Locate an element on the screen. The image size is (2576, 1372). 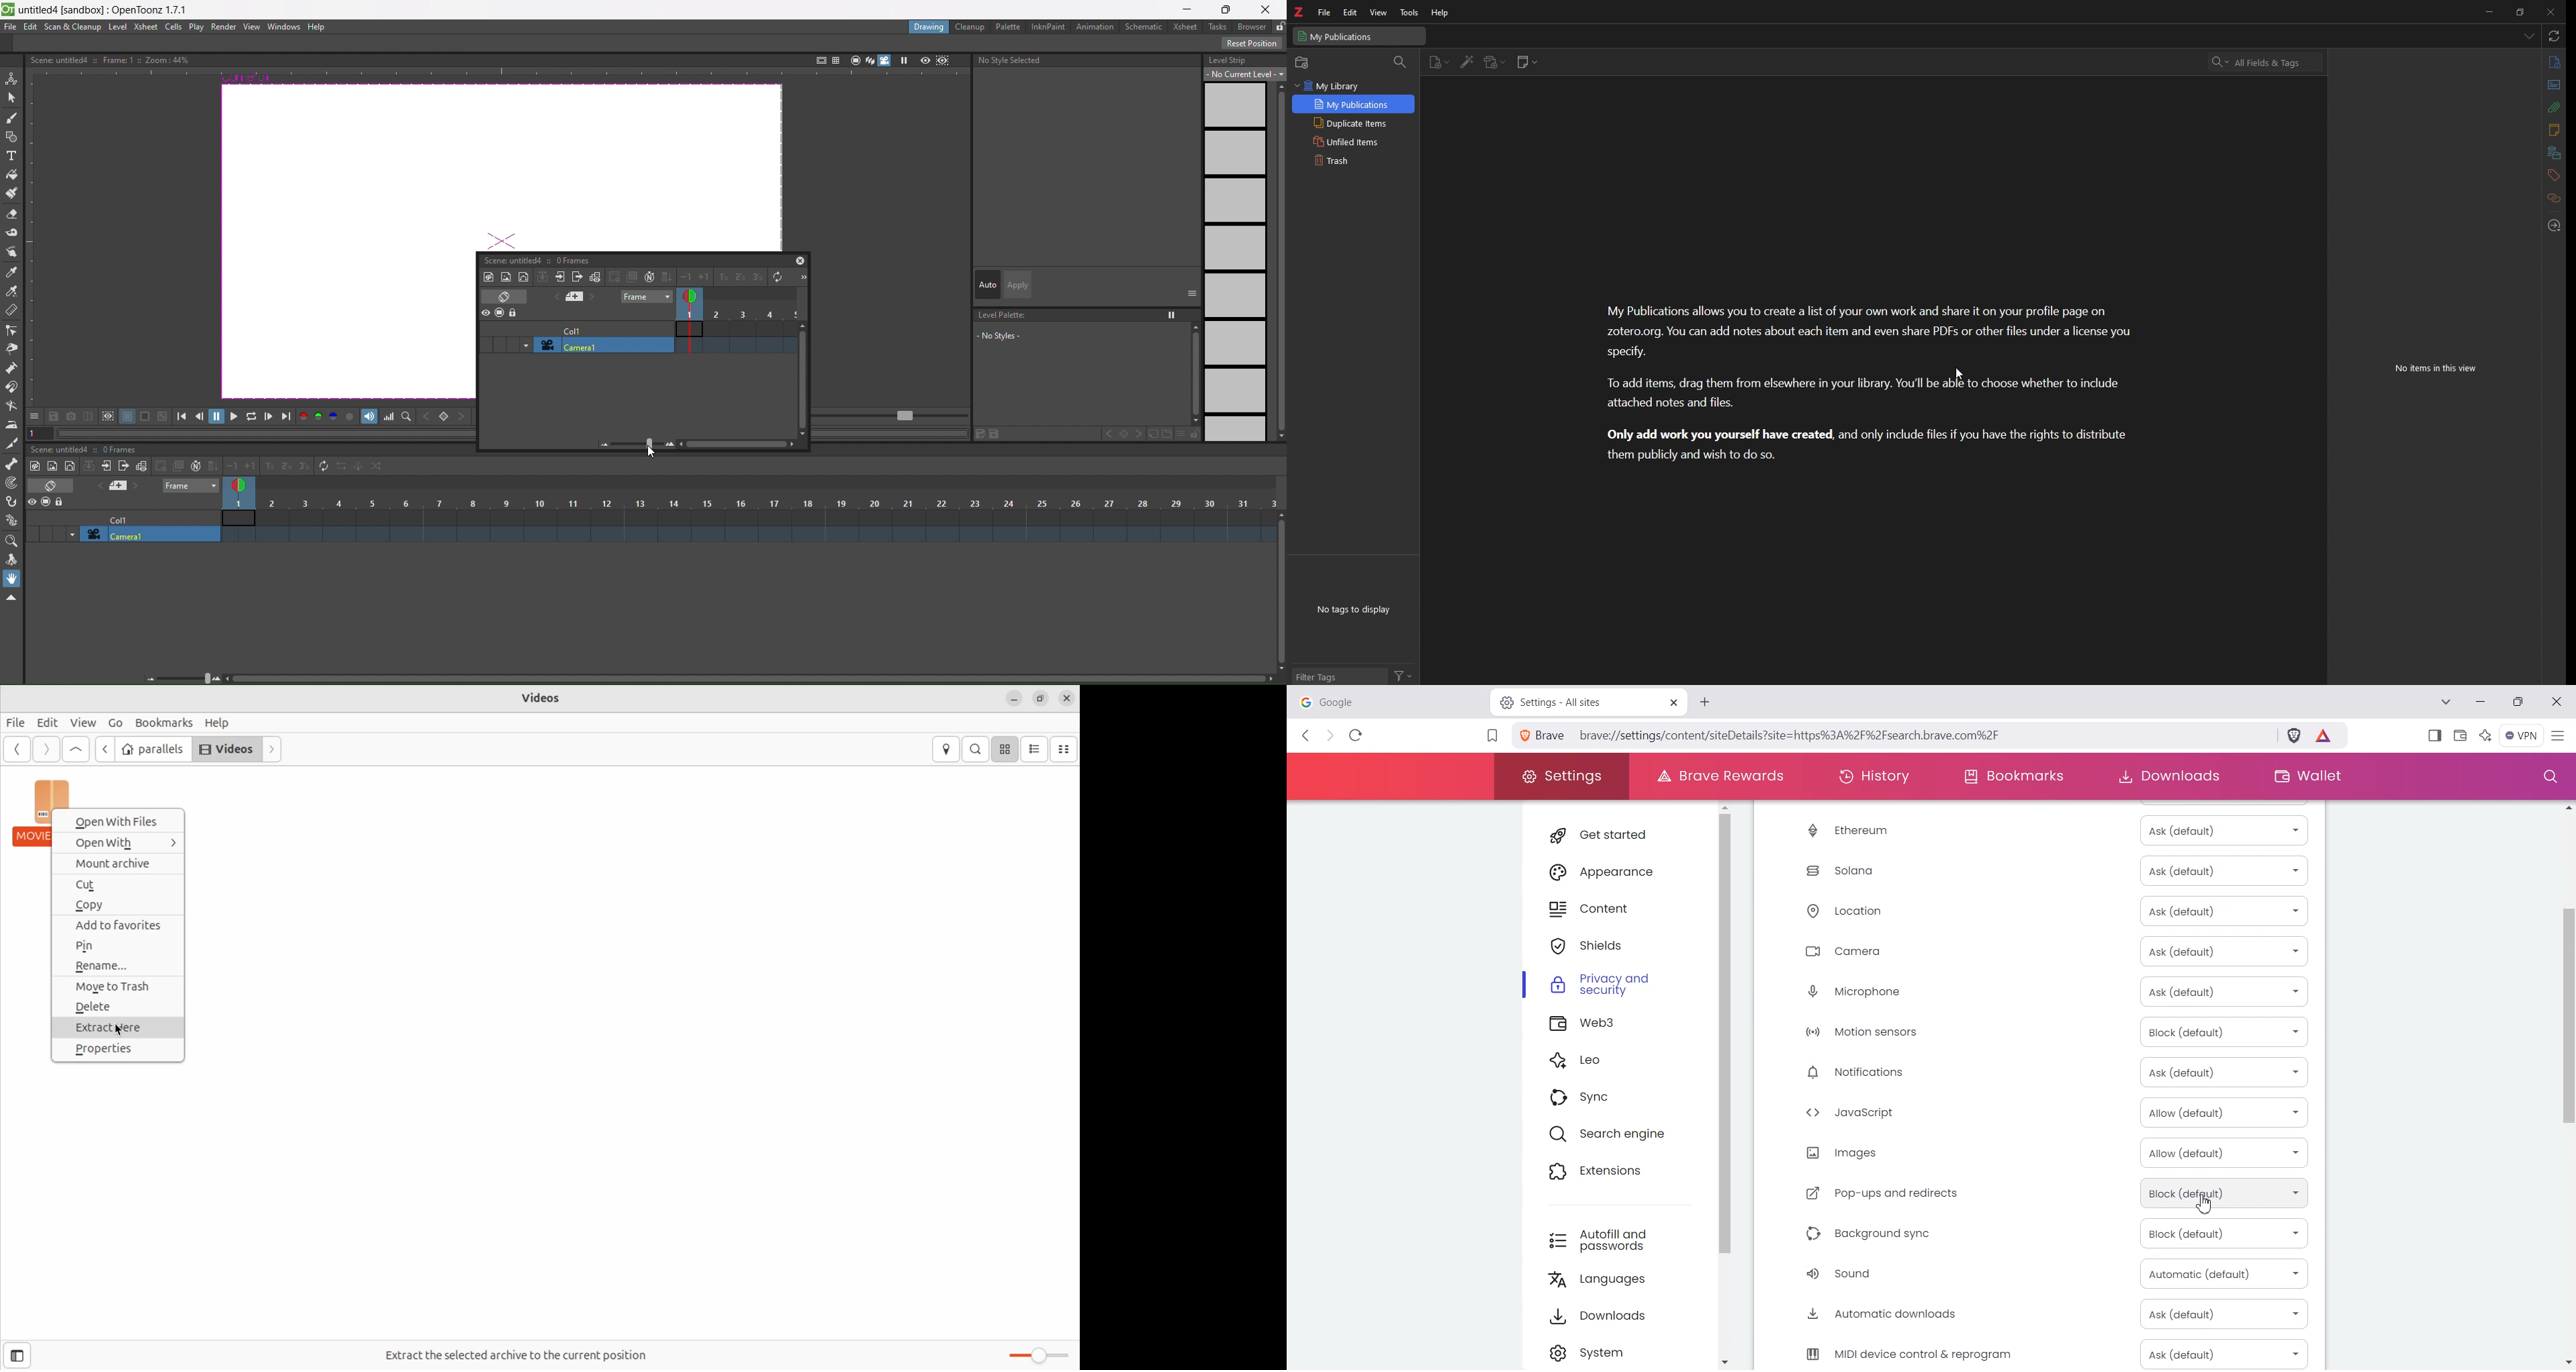
newsearch is located at coordinates (1356, 105).